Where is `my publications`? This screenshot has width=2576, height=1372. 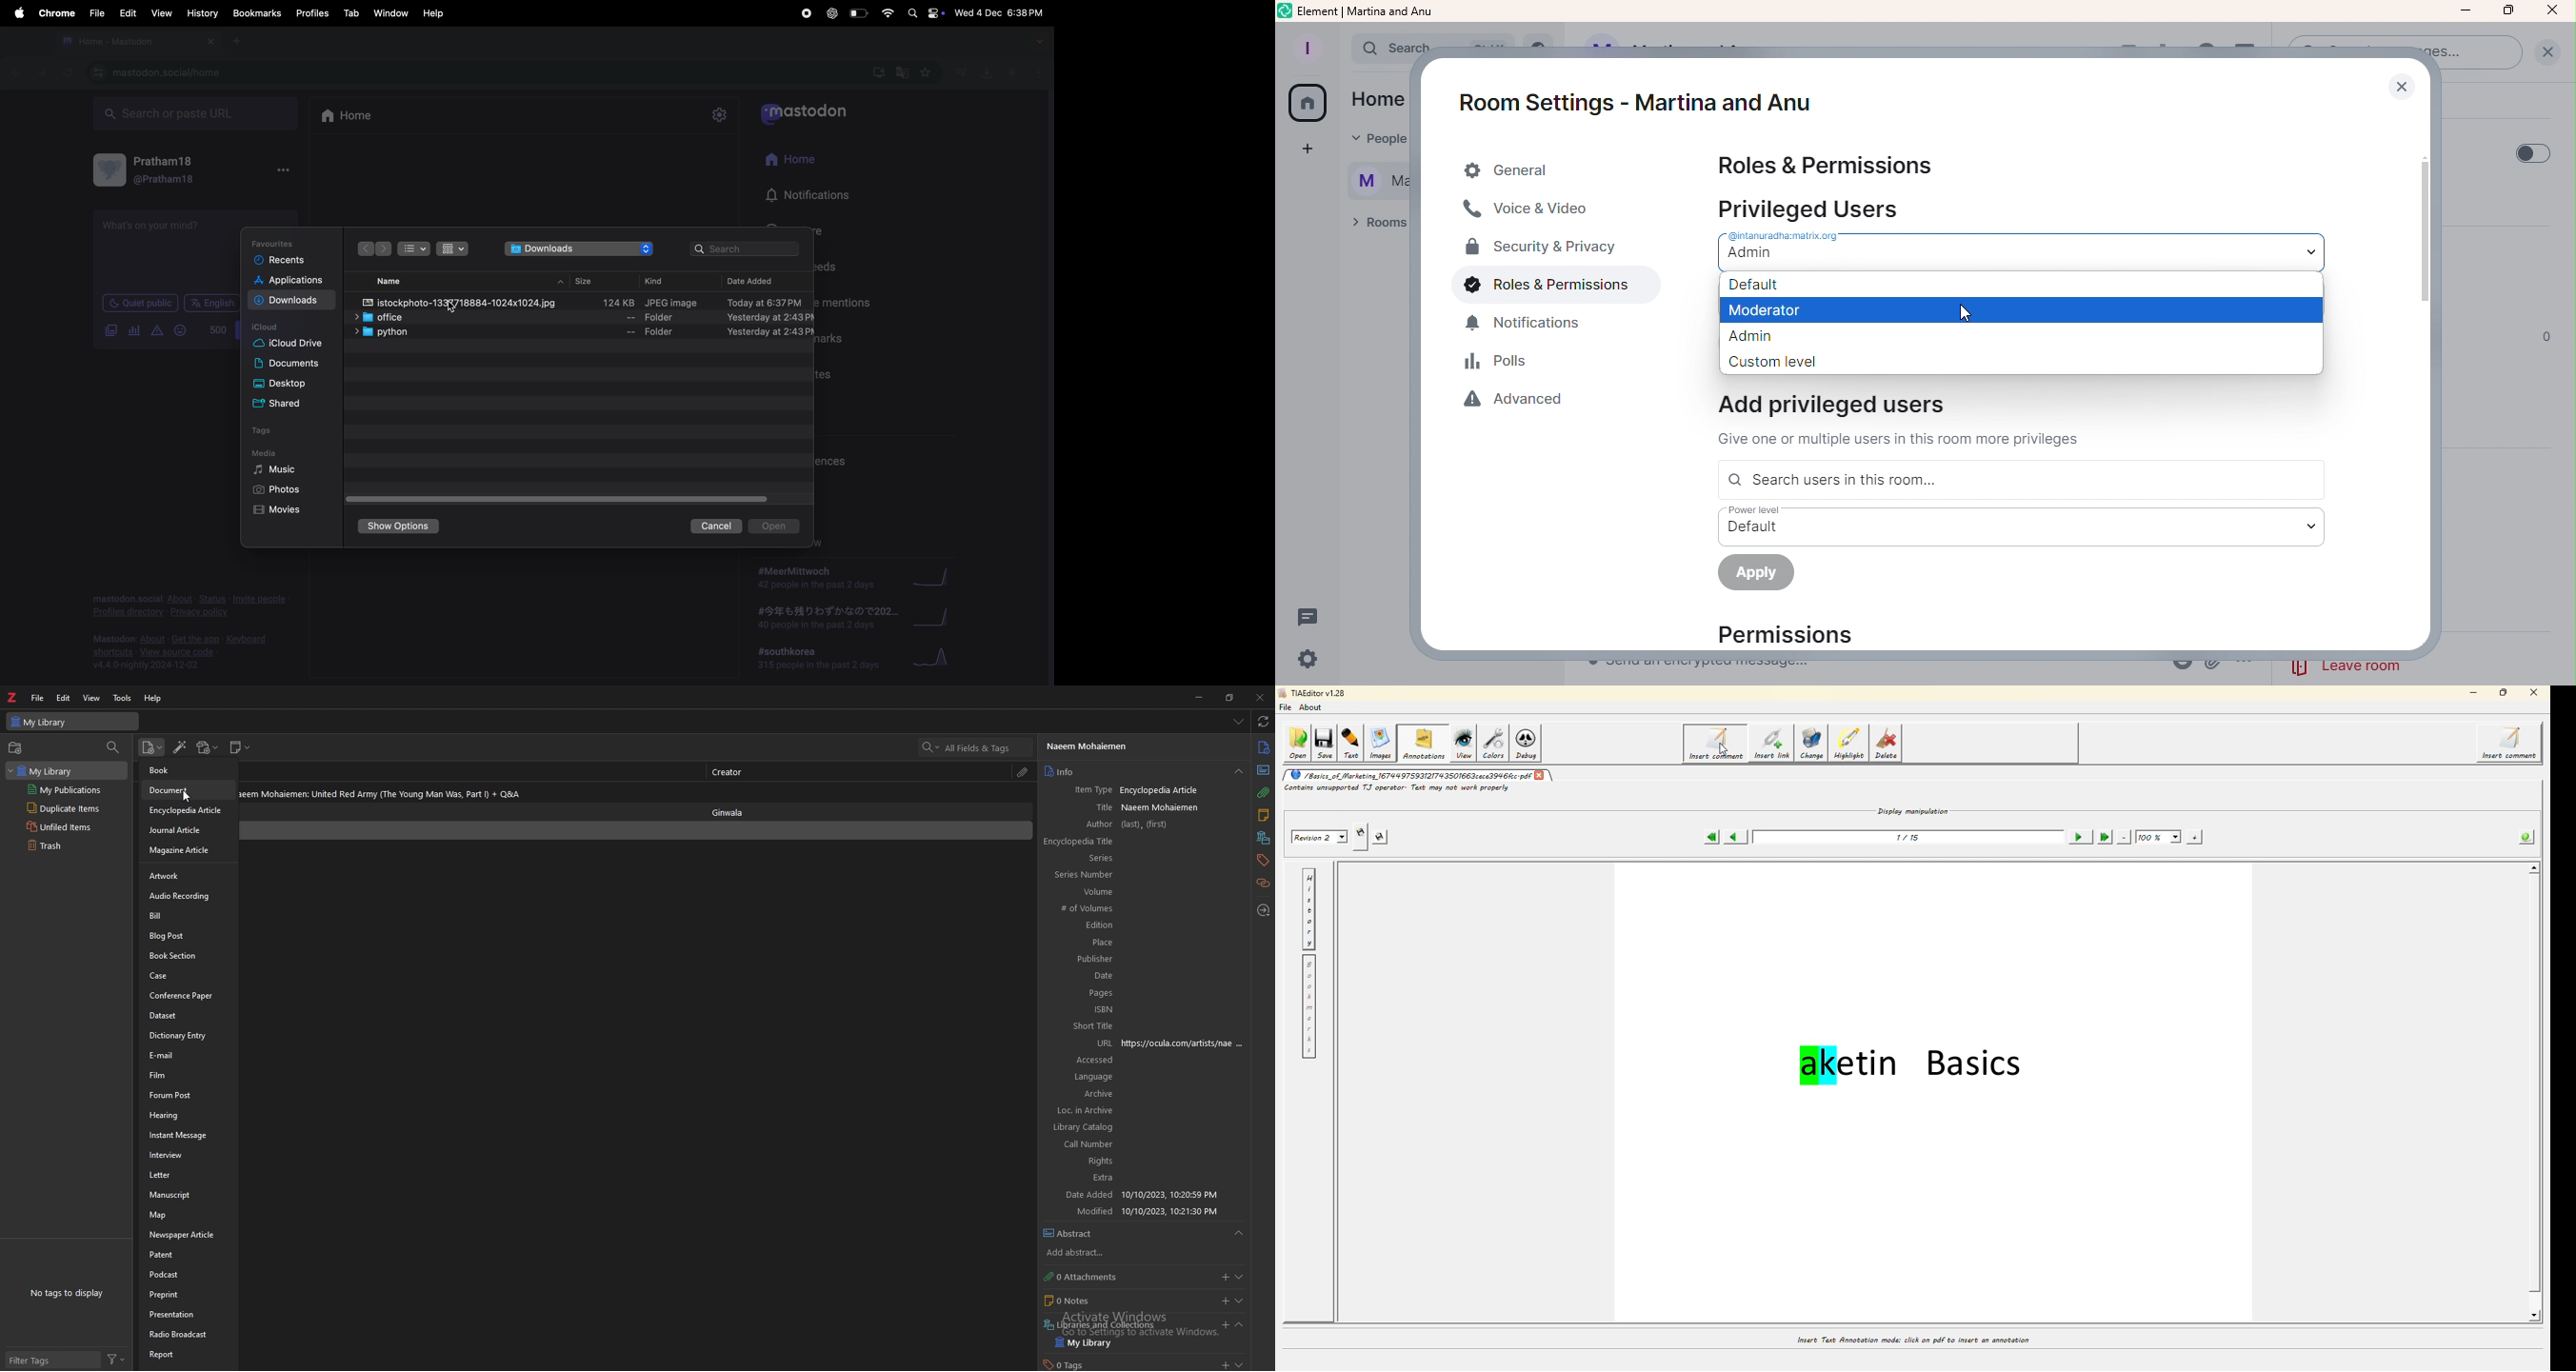 my publications is located at coordinates (65, 790).